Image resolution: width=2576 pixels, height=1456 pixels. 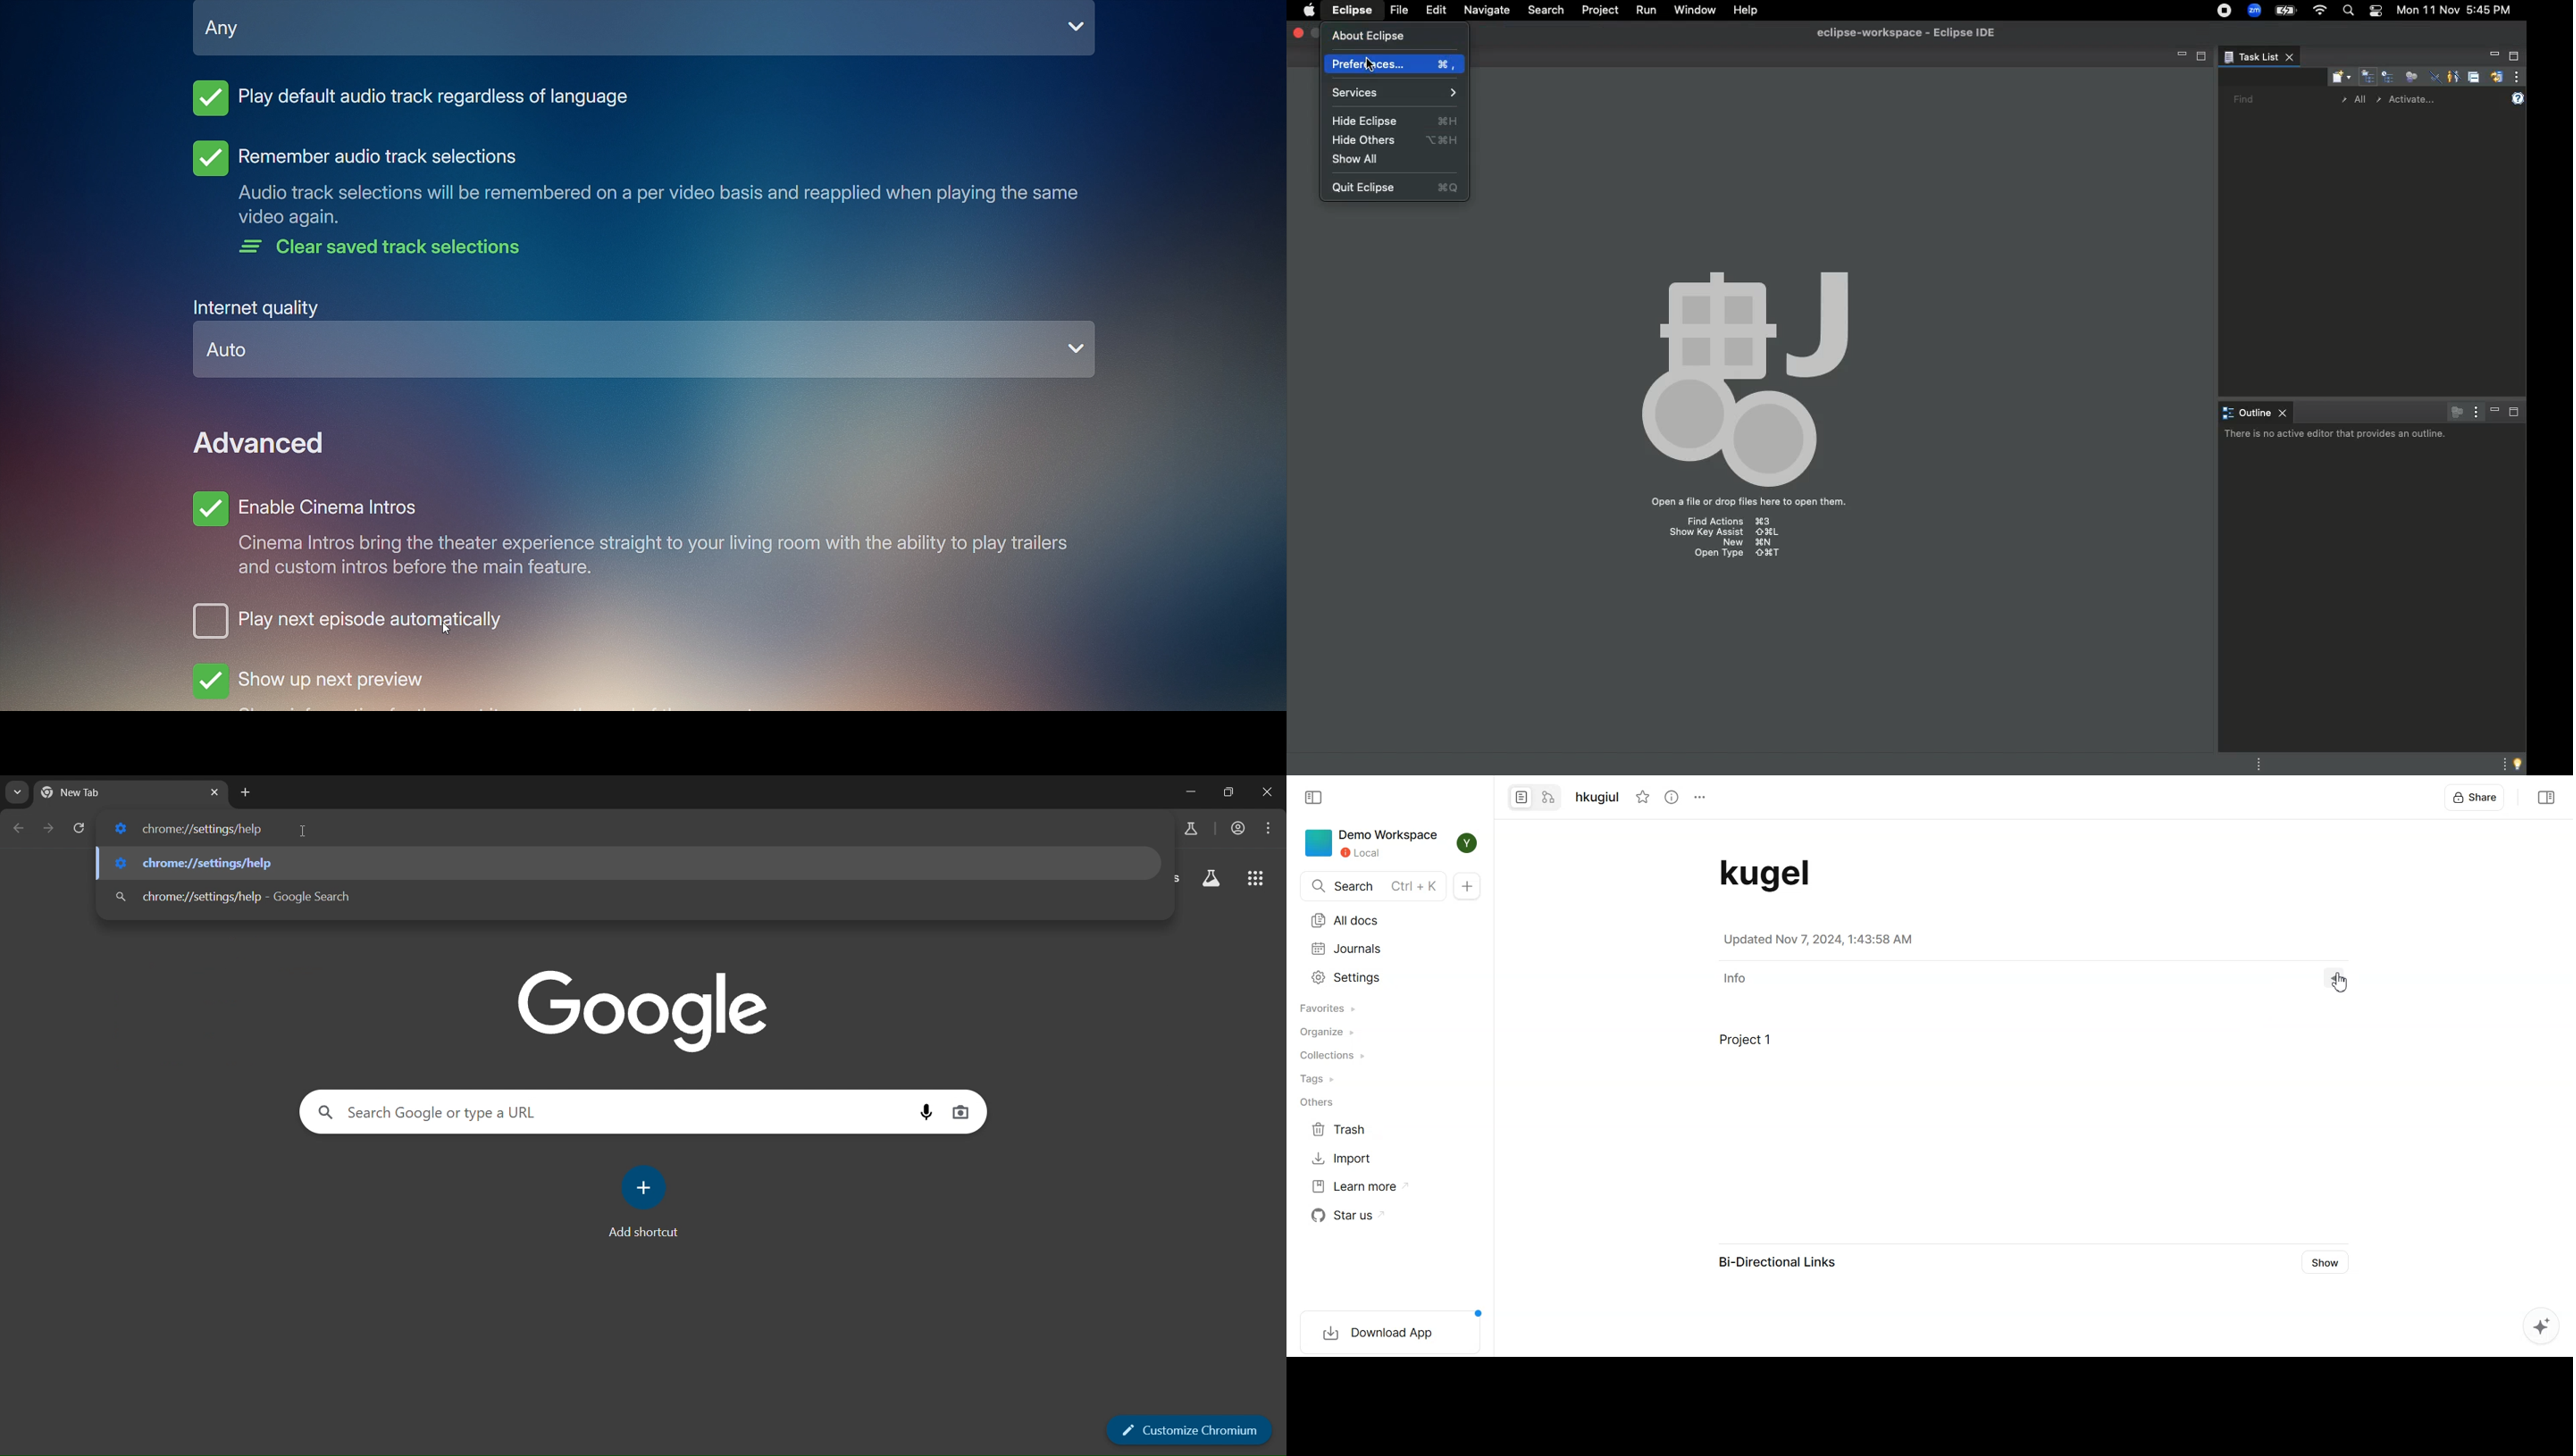 What do you see at coordinates (413, 103) in the screenshot?
I see `Play default audio track` at bounding box center [413, 103].